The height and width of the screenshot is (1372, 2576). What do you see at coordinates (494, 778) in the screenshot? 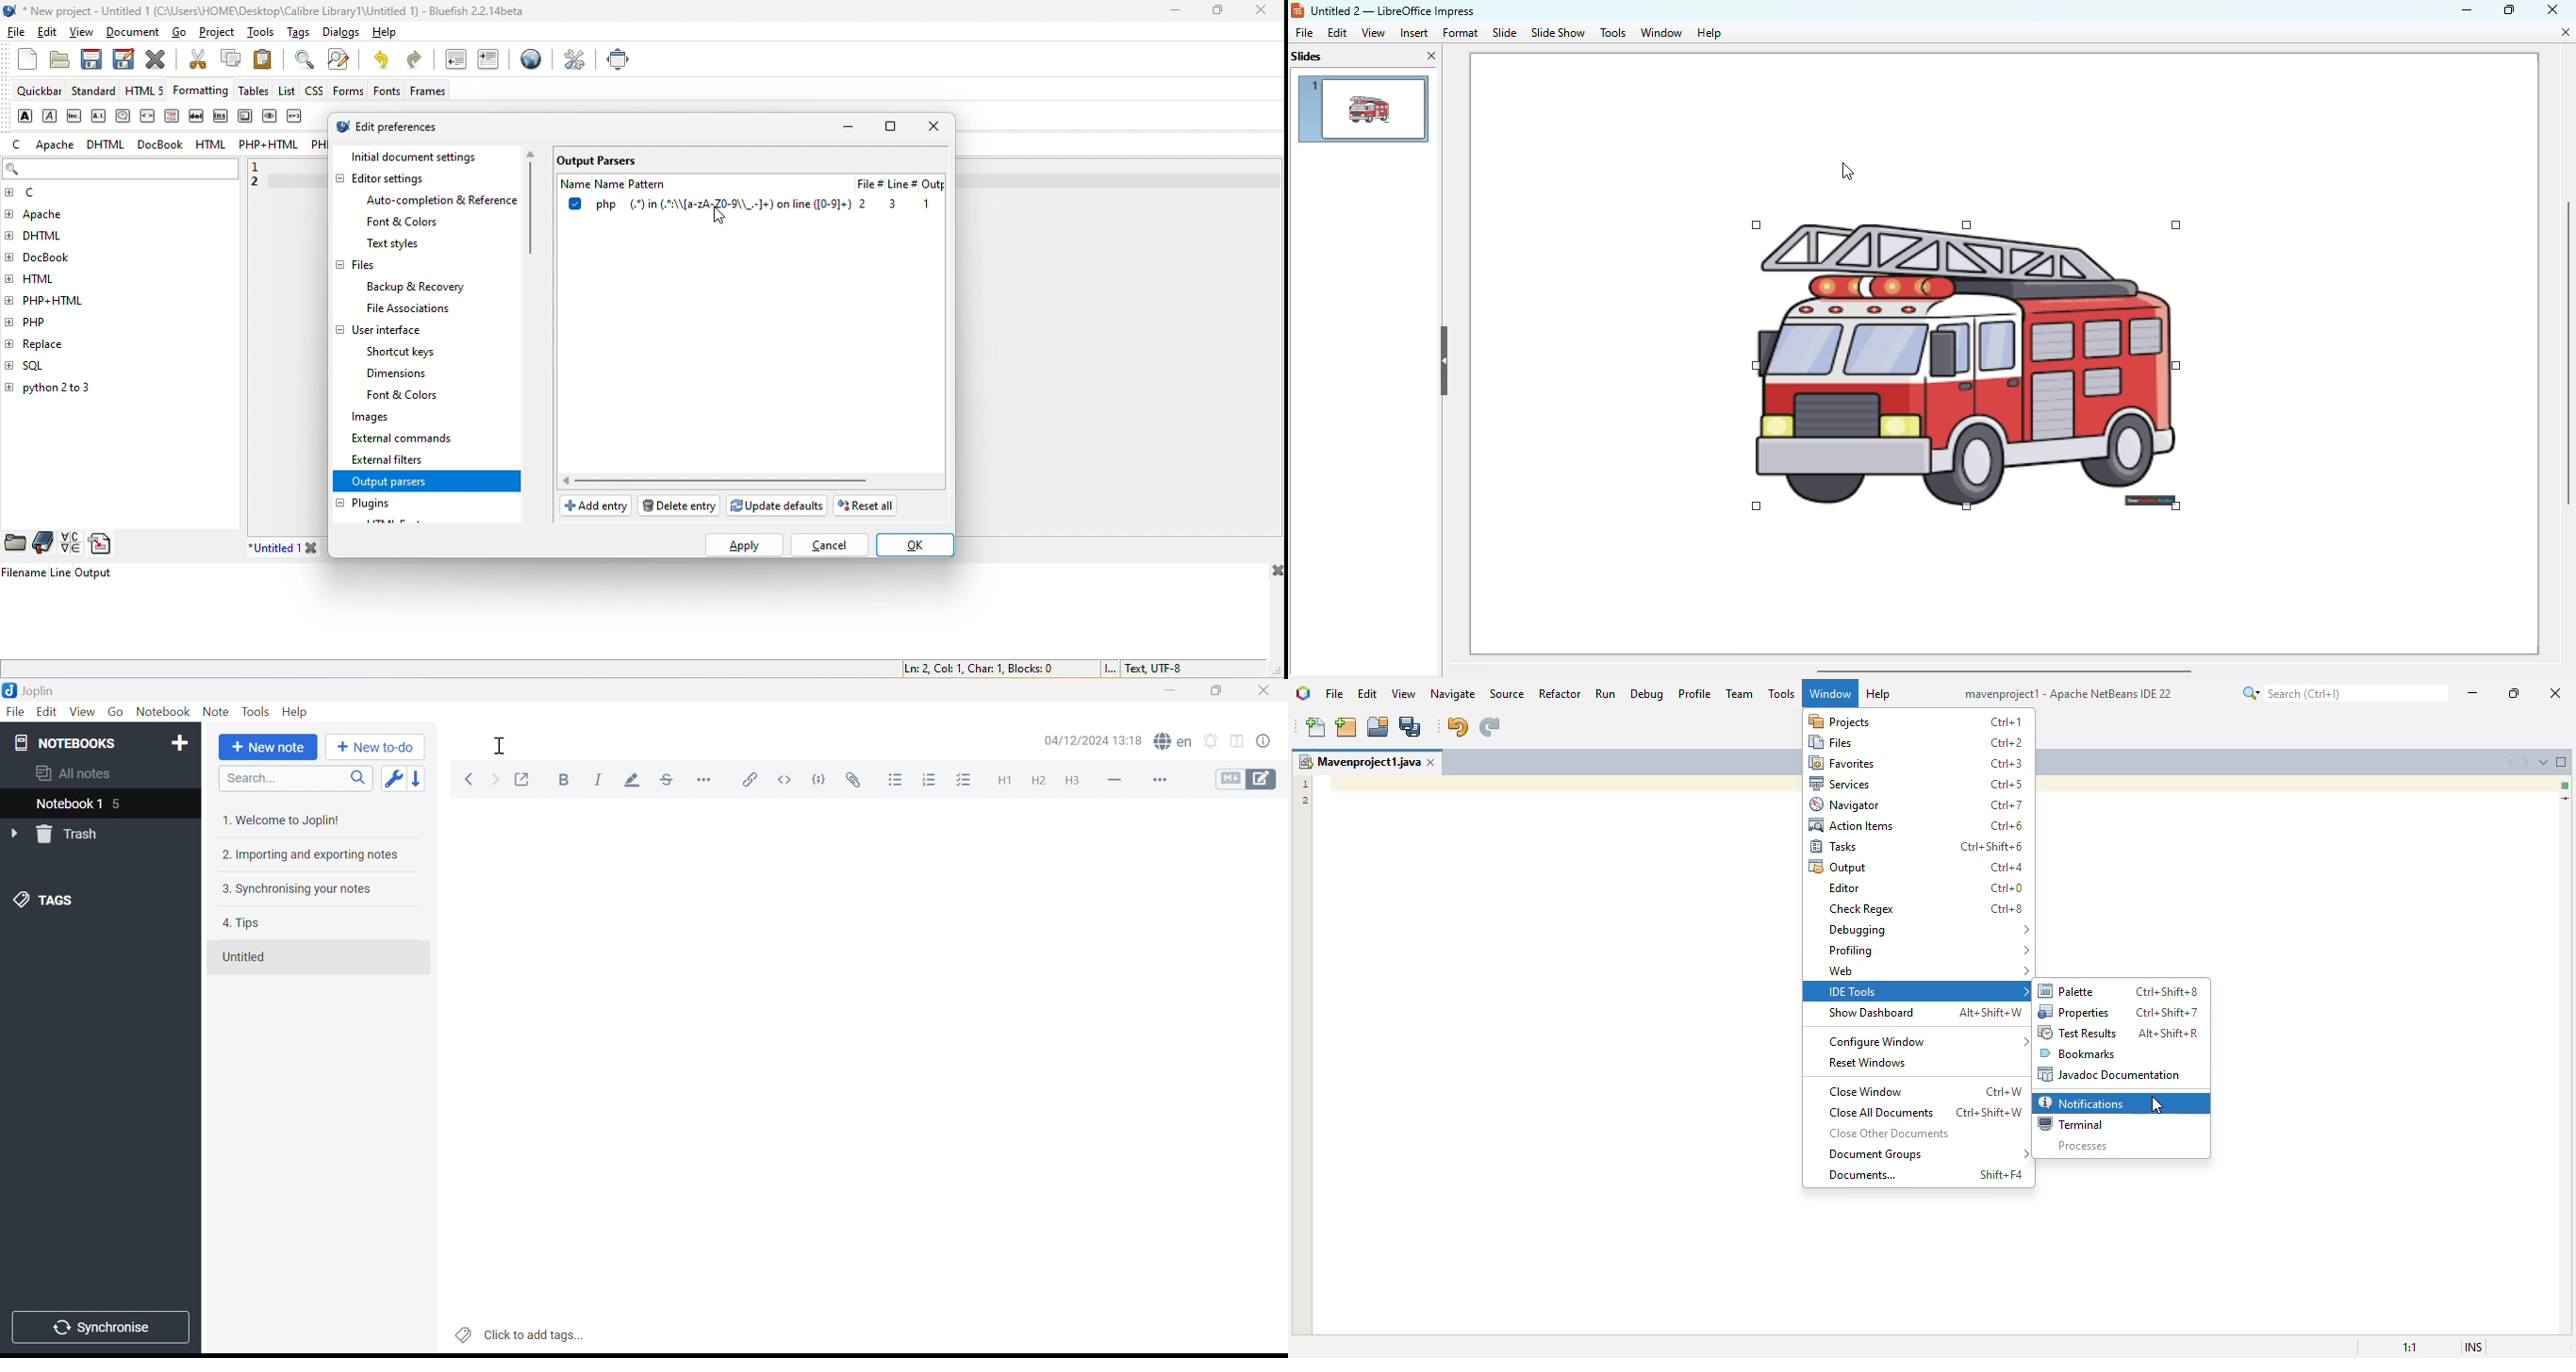
I see `Forward` at bounding box center [494, 778].